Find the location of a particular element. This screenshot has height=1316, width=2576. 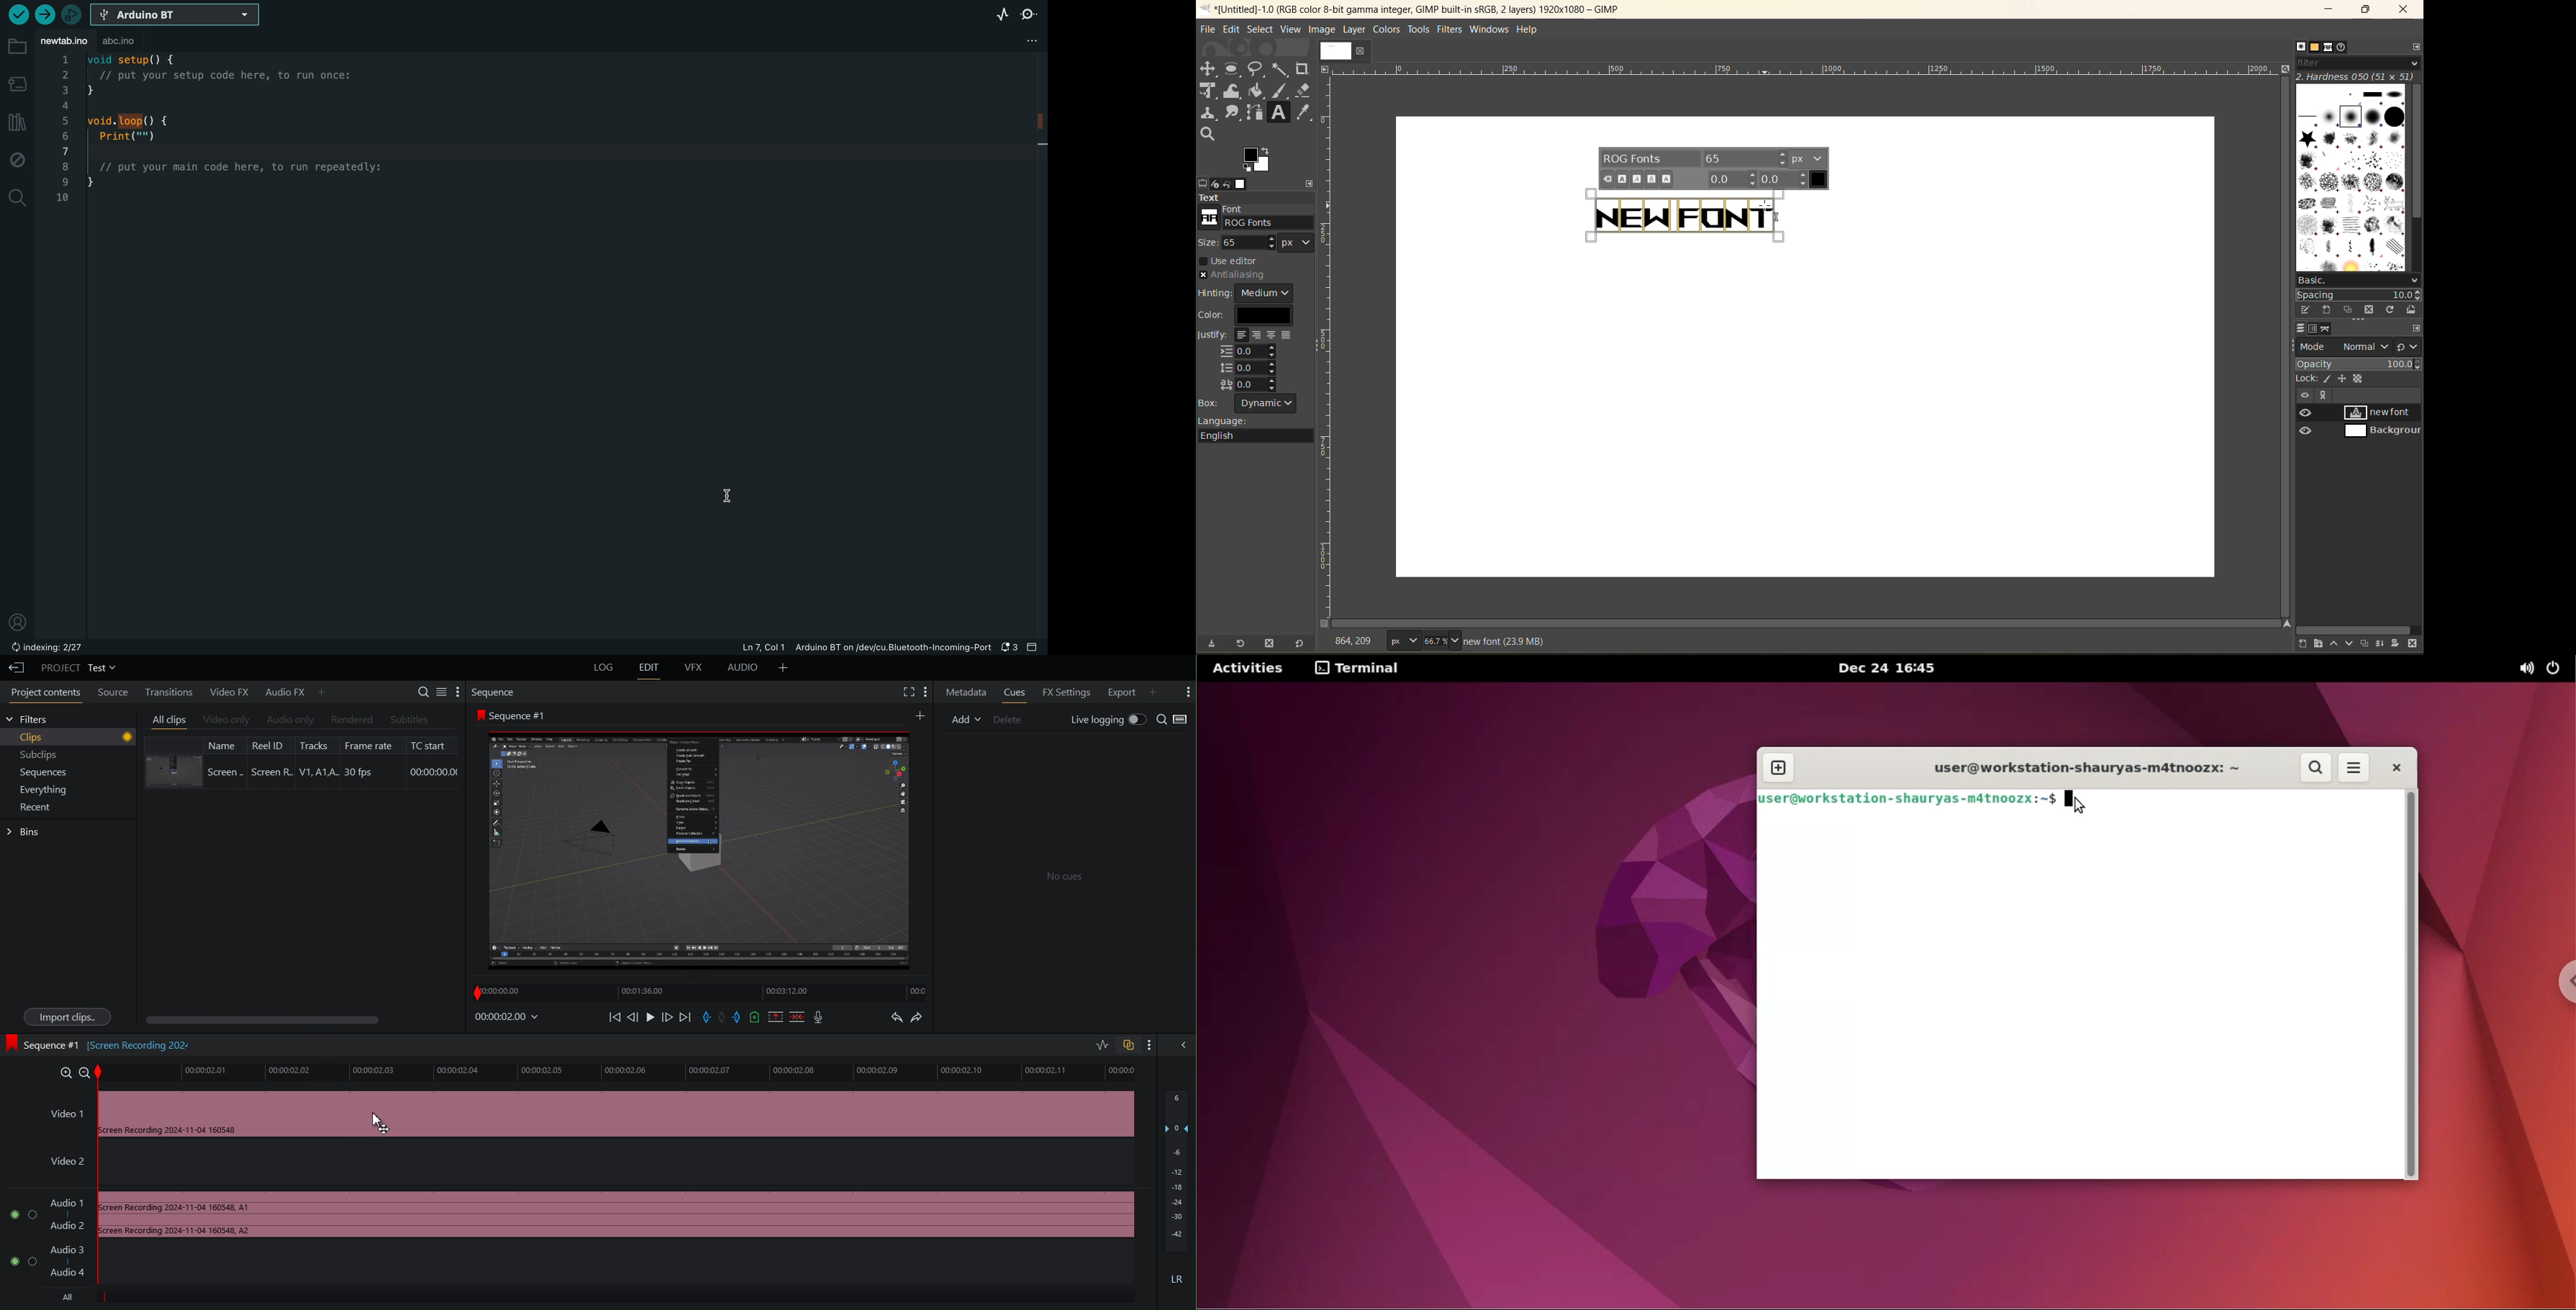

file name and app name is located at coordinates (1424, 8).